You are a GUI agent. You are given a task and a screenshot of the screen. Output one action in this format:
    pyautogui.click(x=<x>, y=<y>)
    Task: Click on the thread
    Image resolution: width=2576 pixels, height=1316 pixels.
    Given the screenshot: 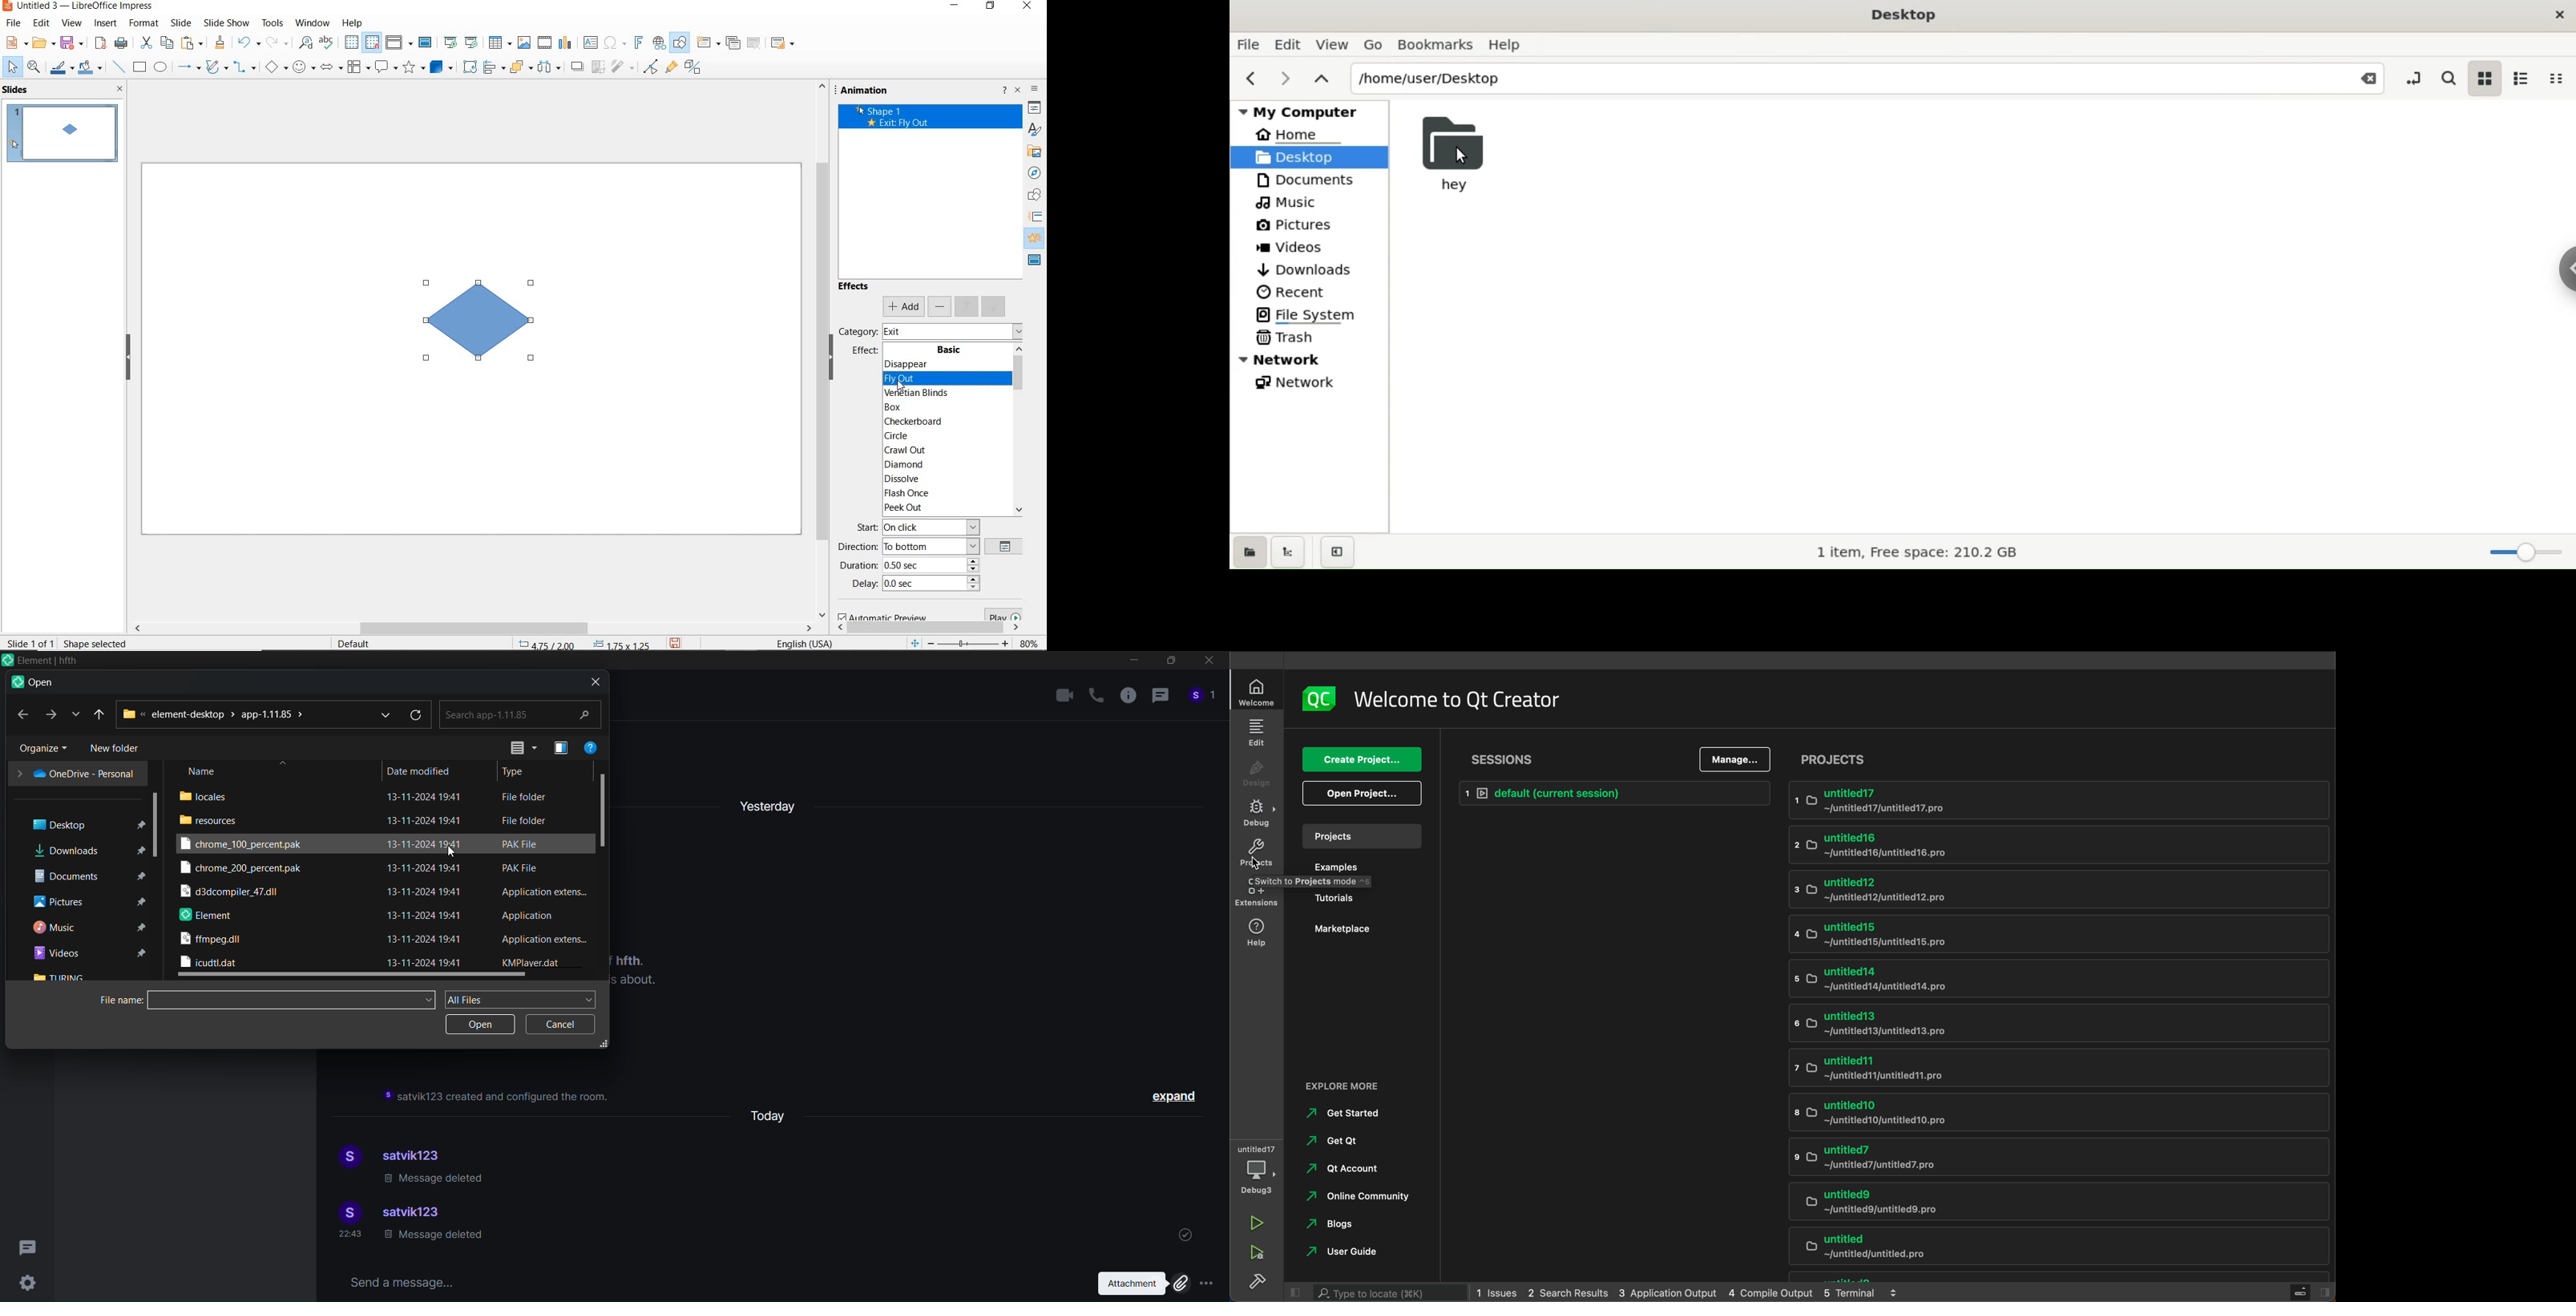 What is the action you would take?
    pyautogui.click(x=1160, y=698)
    